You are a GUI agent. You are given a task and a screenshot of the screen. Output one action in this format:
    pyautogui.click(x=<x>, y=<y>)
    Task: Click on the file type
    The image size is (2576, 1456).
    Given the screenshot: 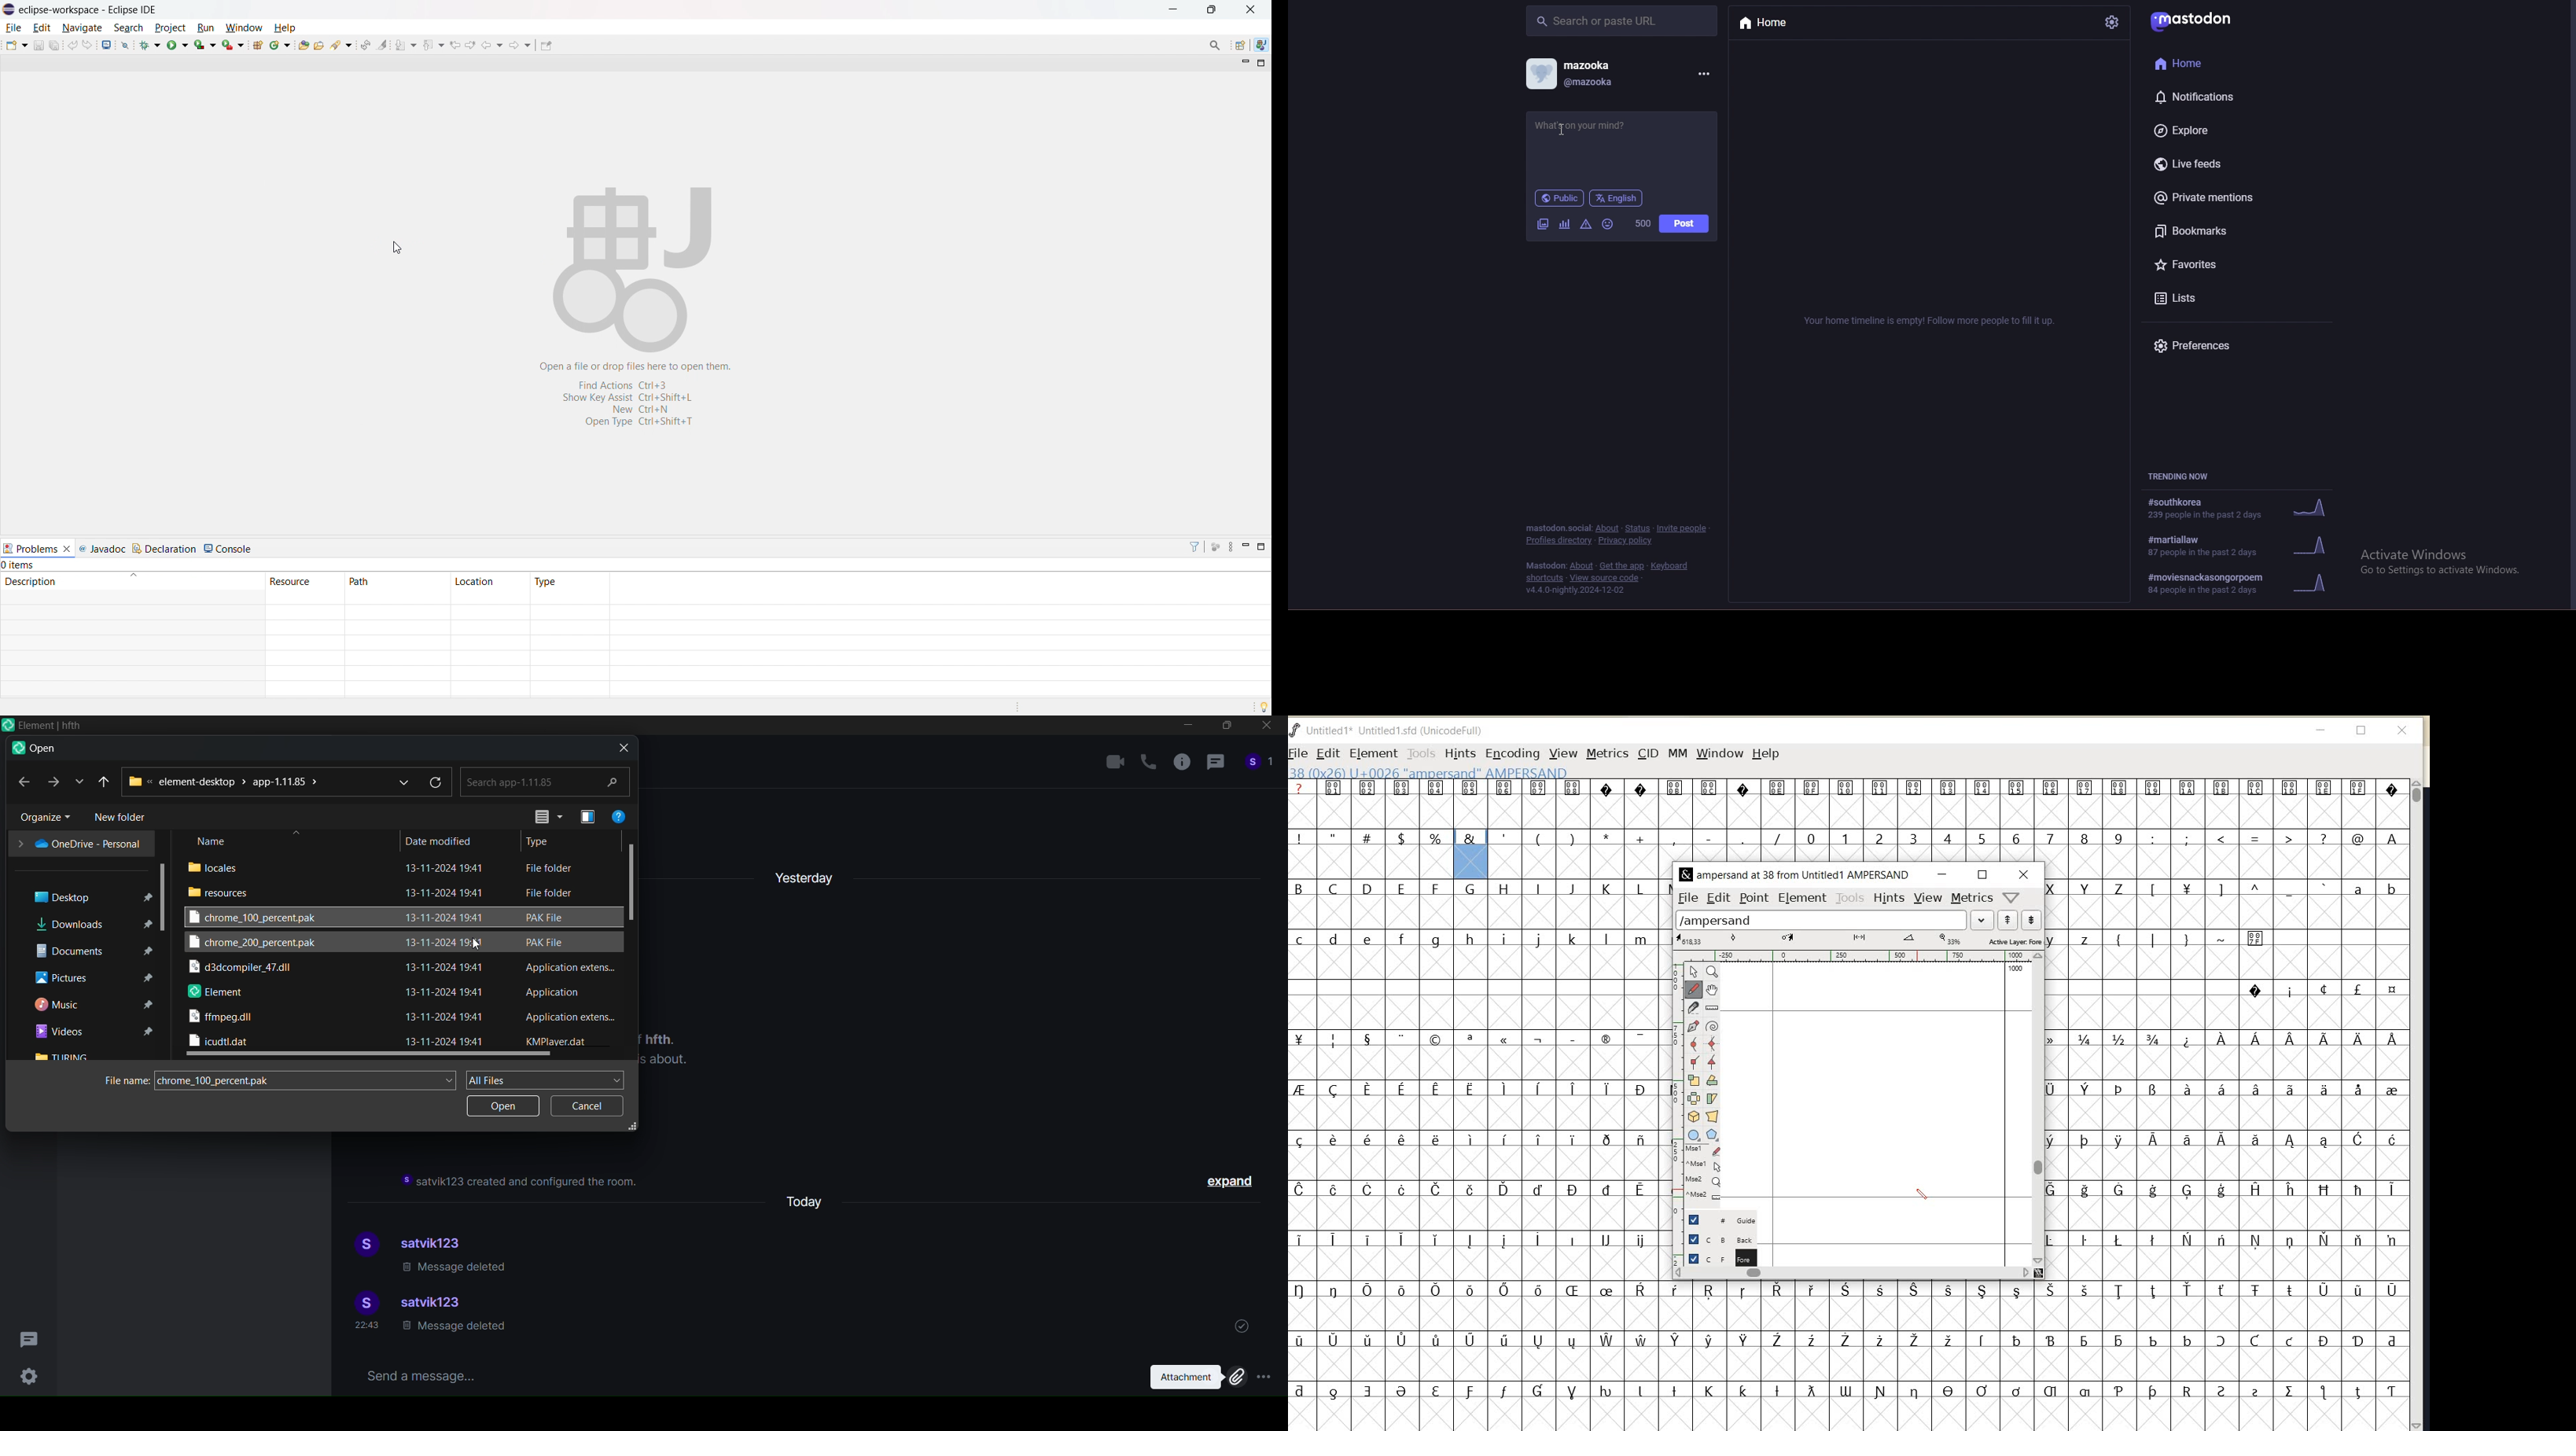 What is the action you would take?
    pyautogui.click(x=569, y=954)
    